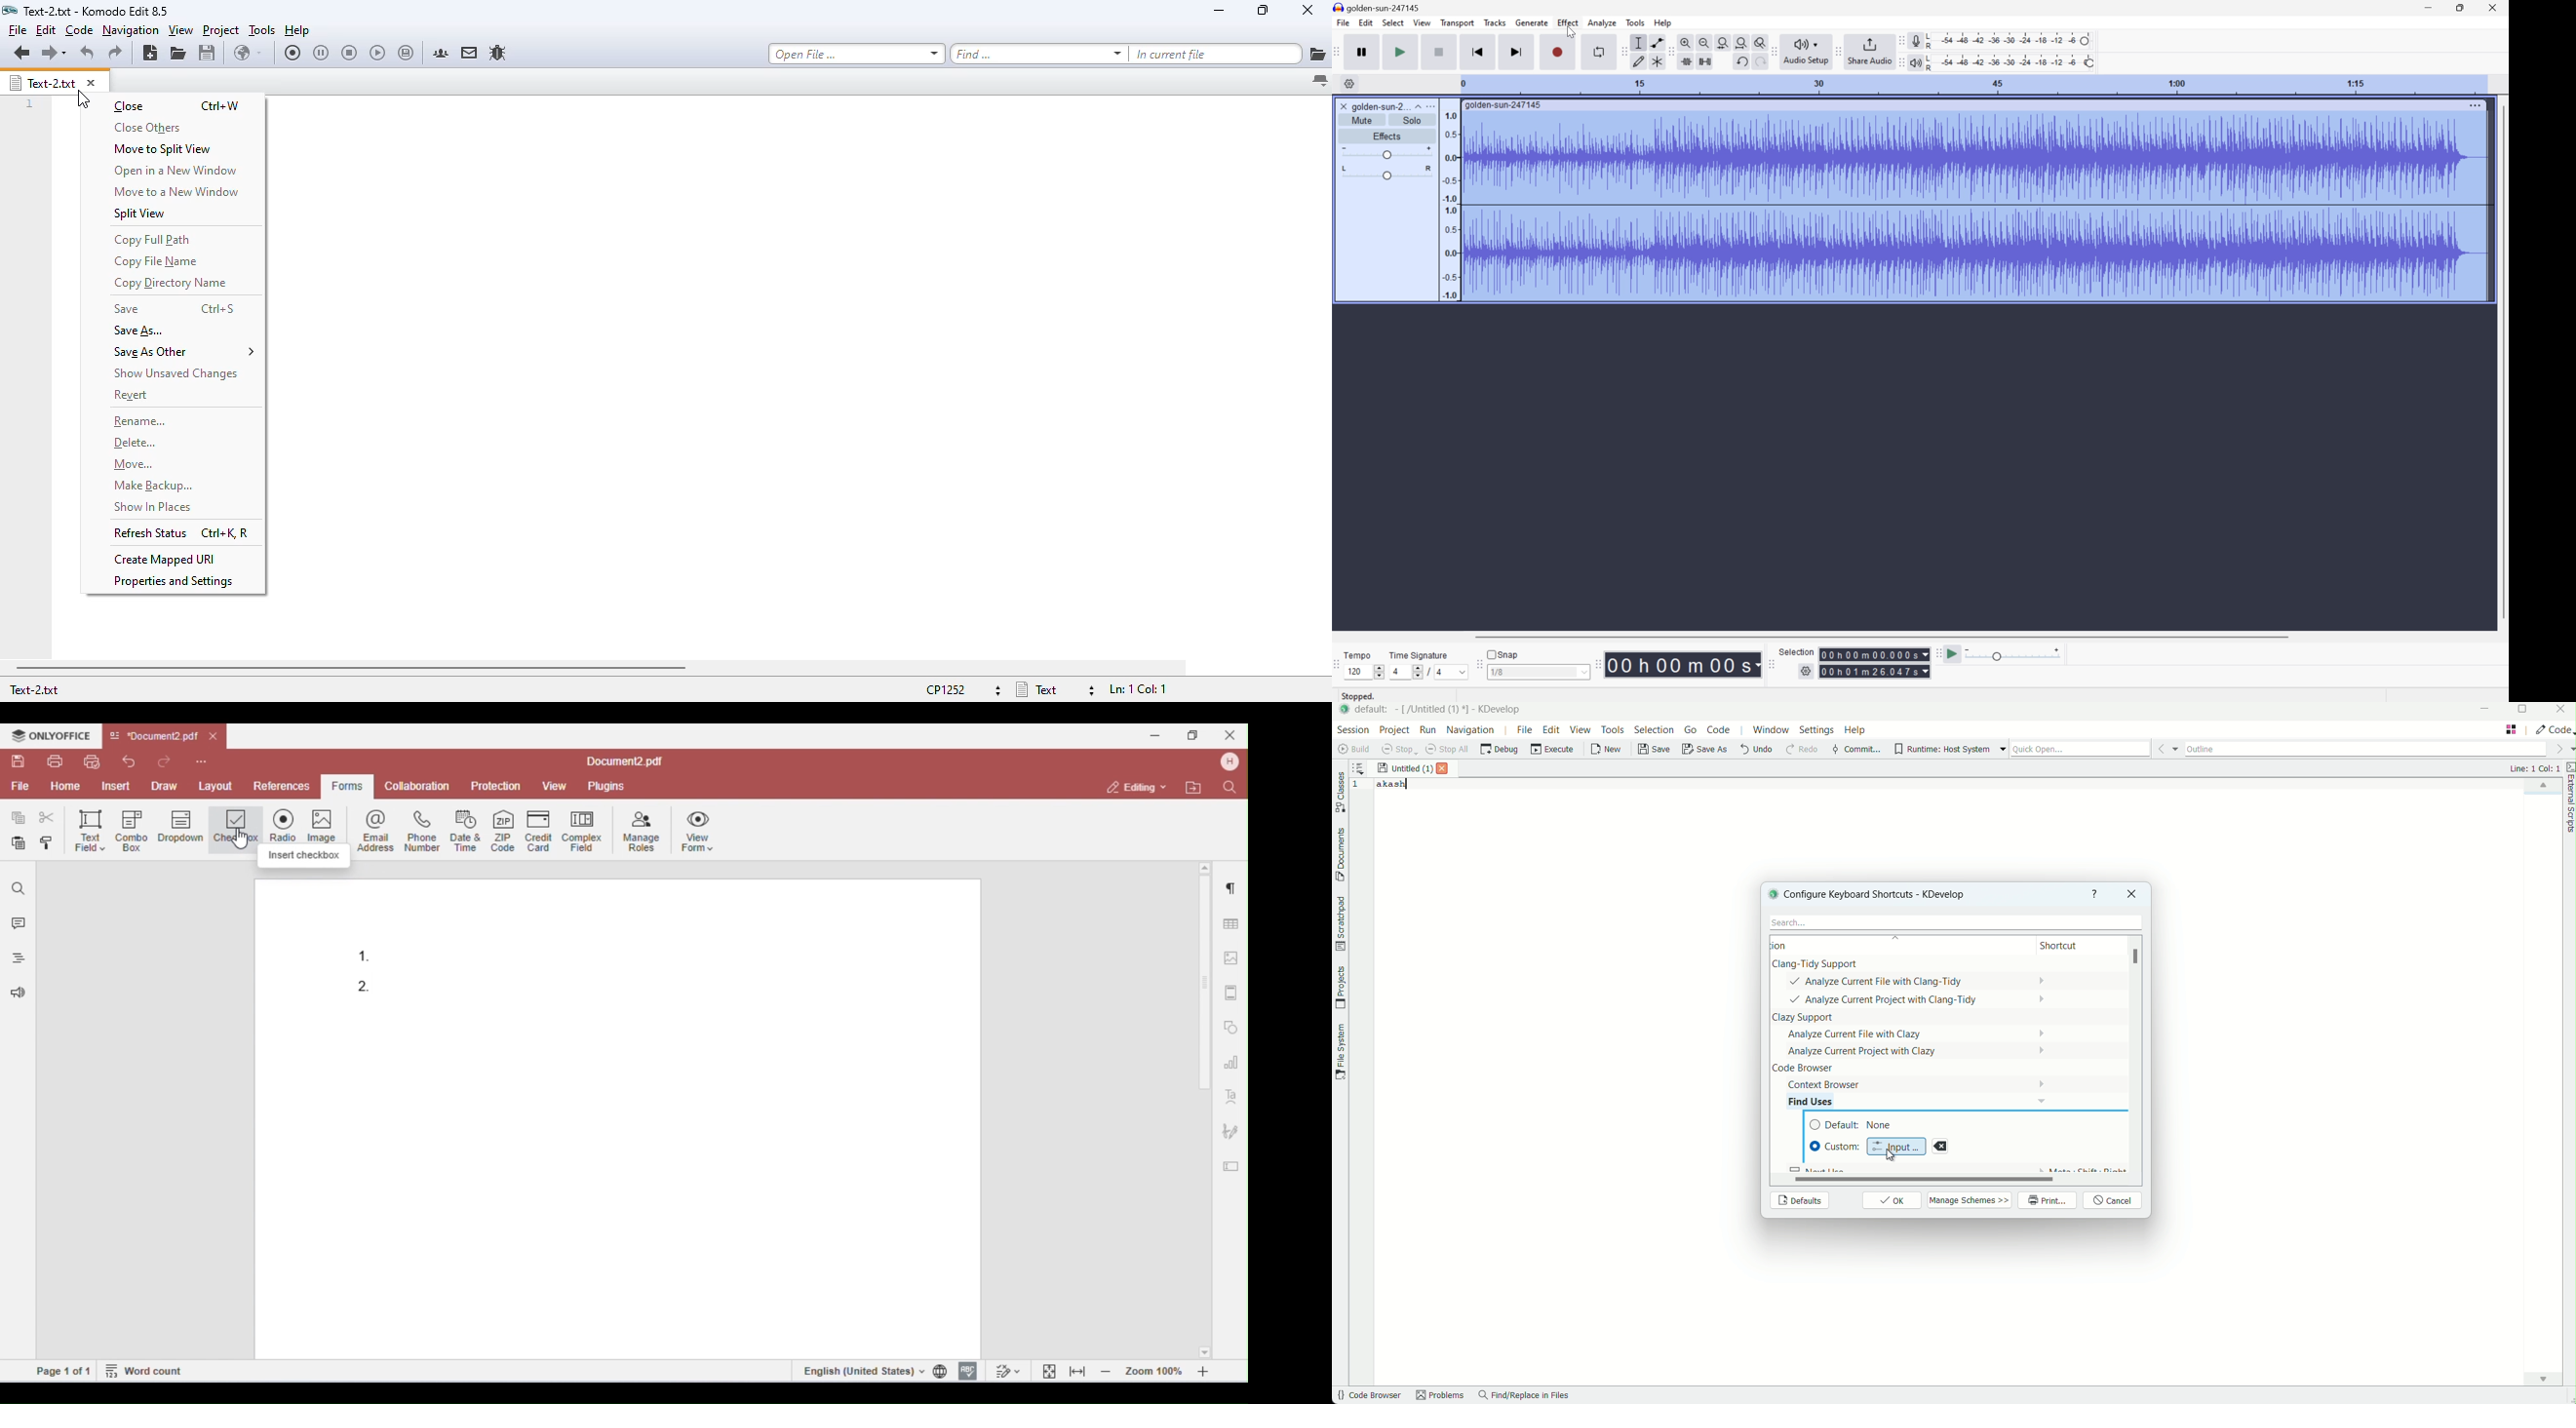  What do you see at coordinates (1655, 62) in the screenshot?
I see `Multi tool` at bounding box center [1655, 62].